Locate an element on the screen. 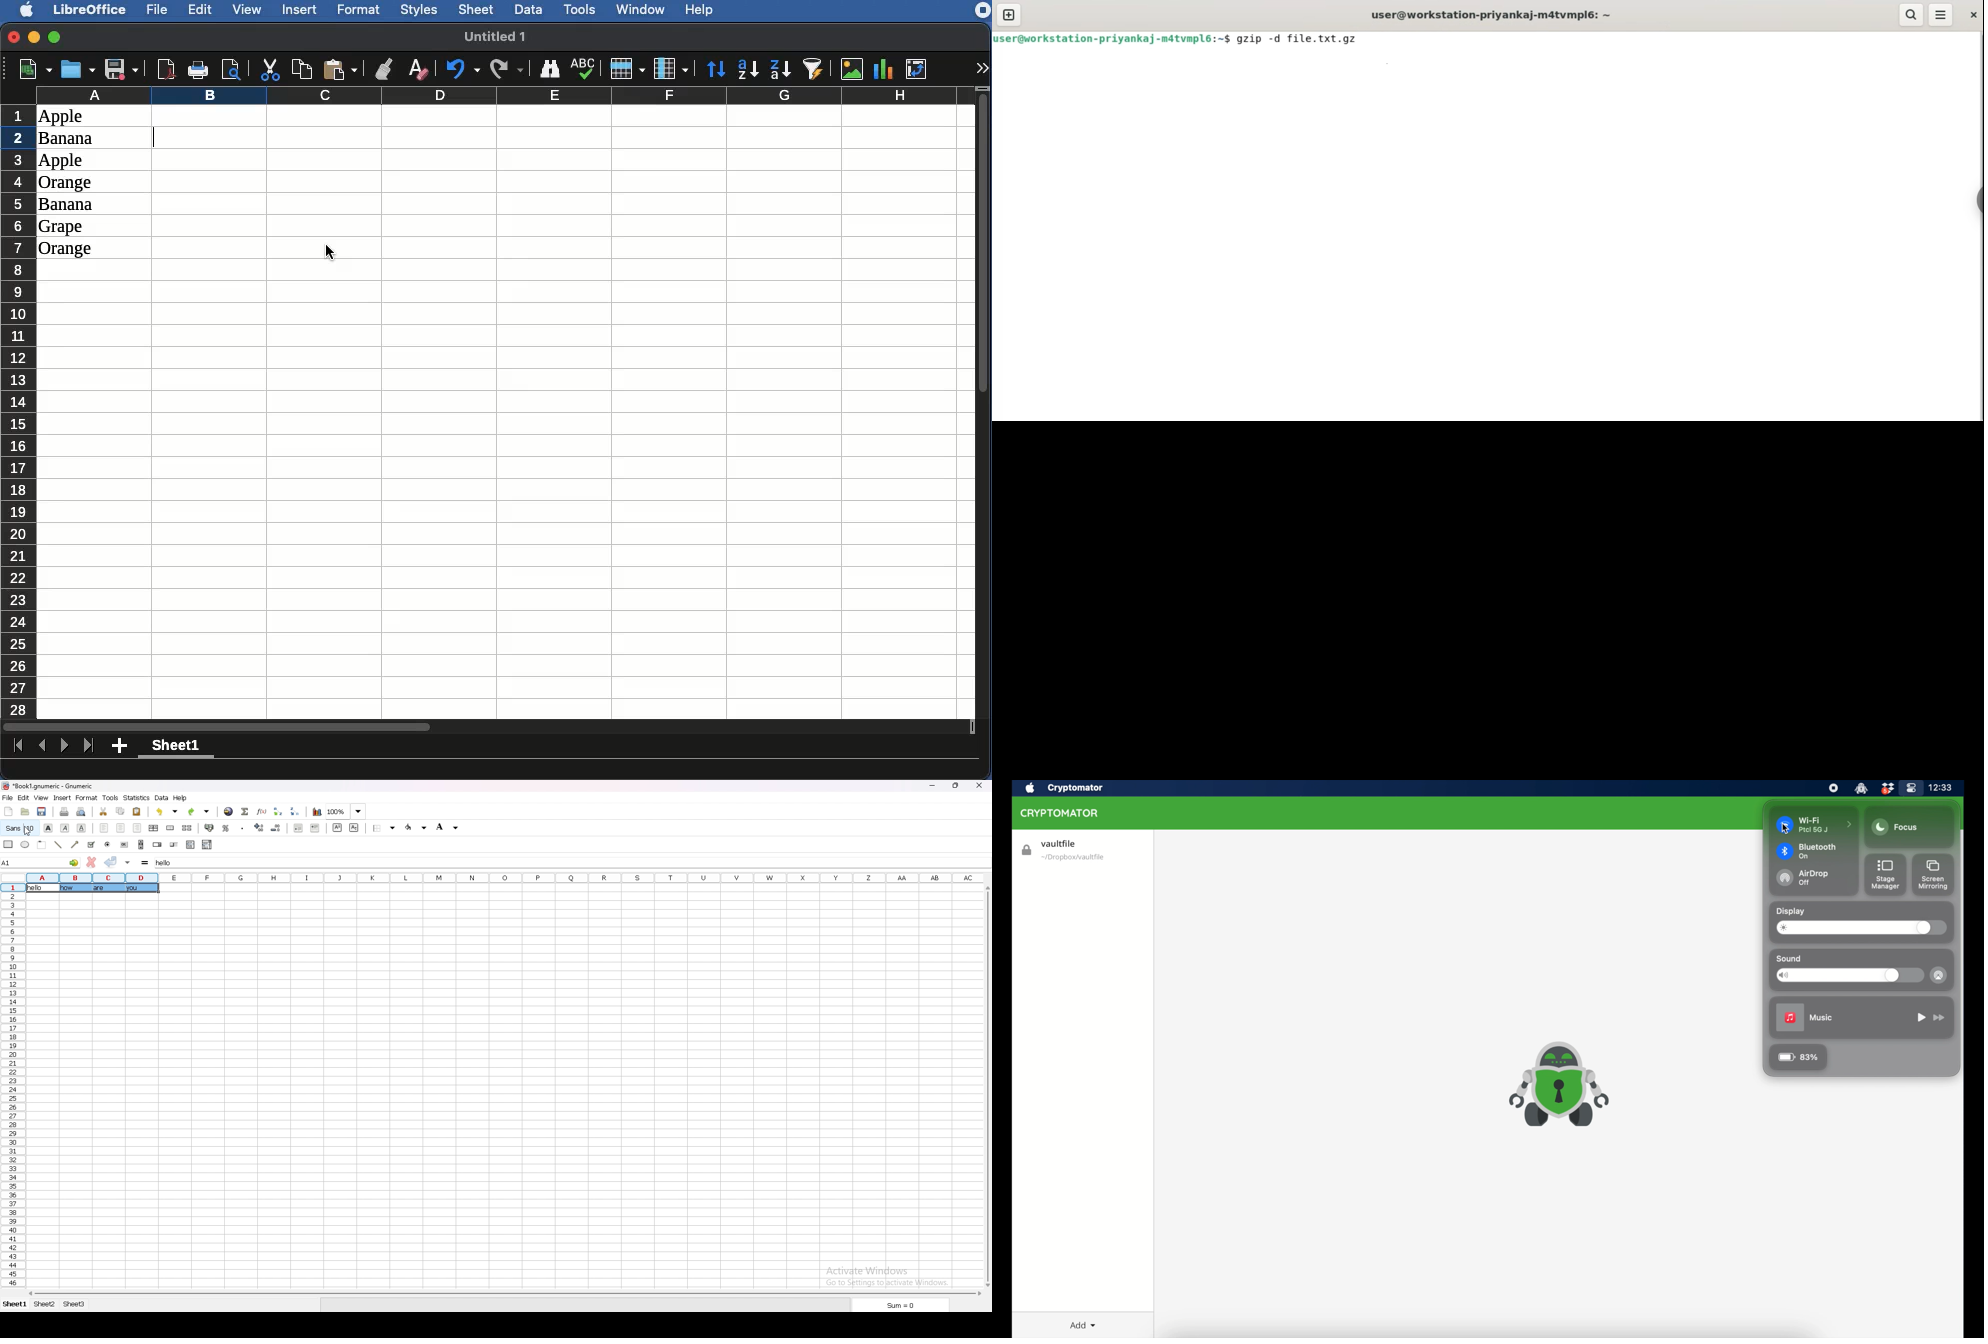 This screenshot has height=1344, width=1988. slider is located at coordinates (174, 845).